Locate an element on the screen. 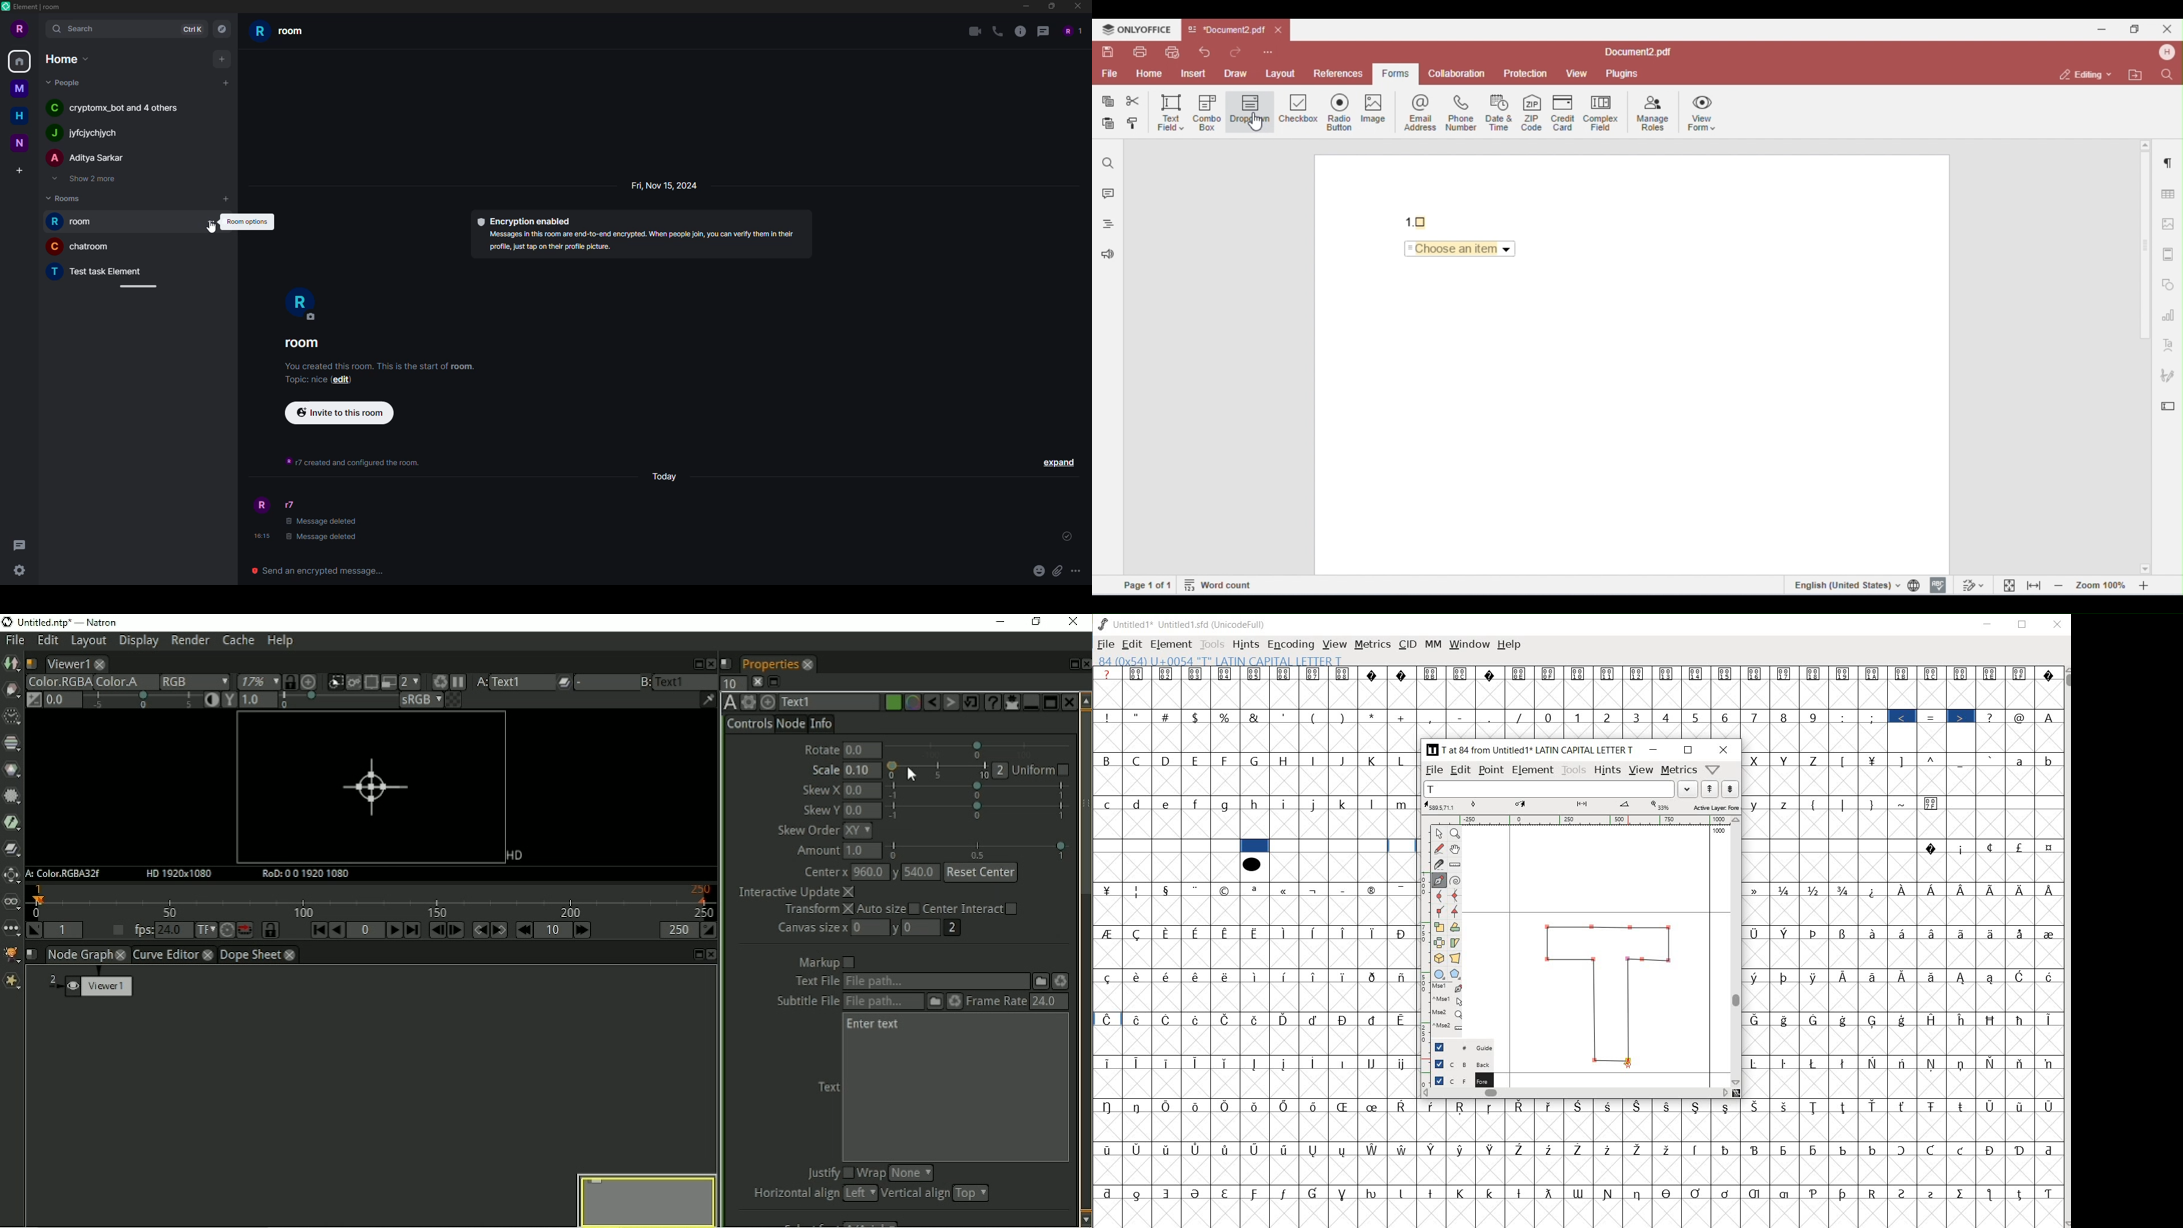 This screenshot has width=2184, height=1232. add is located at coordinates (222, 58).